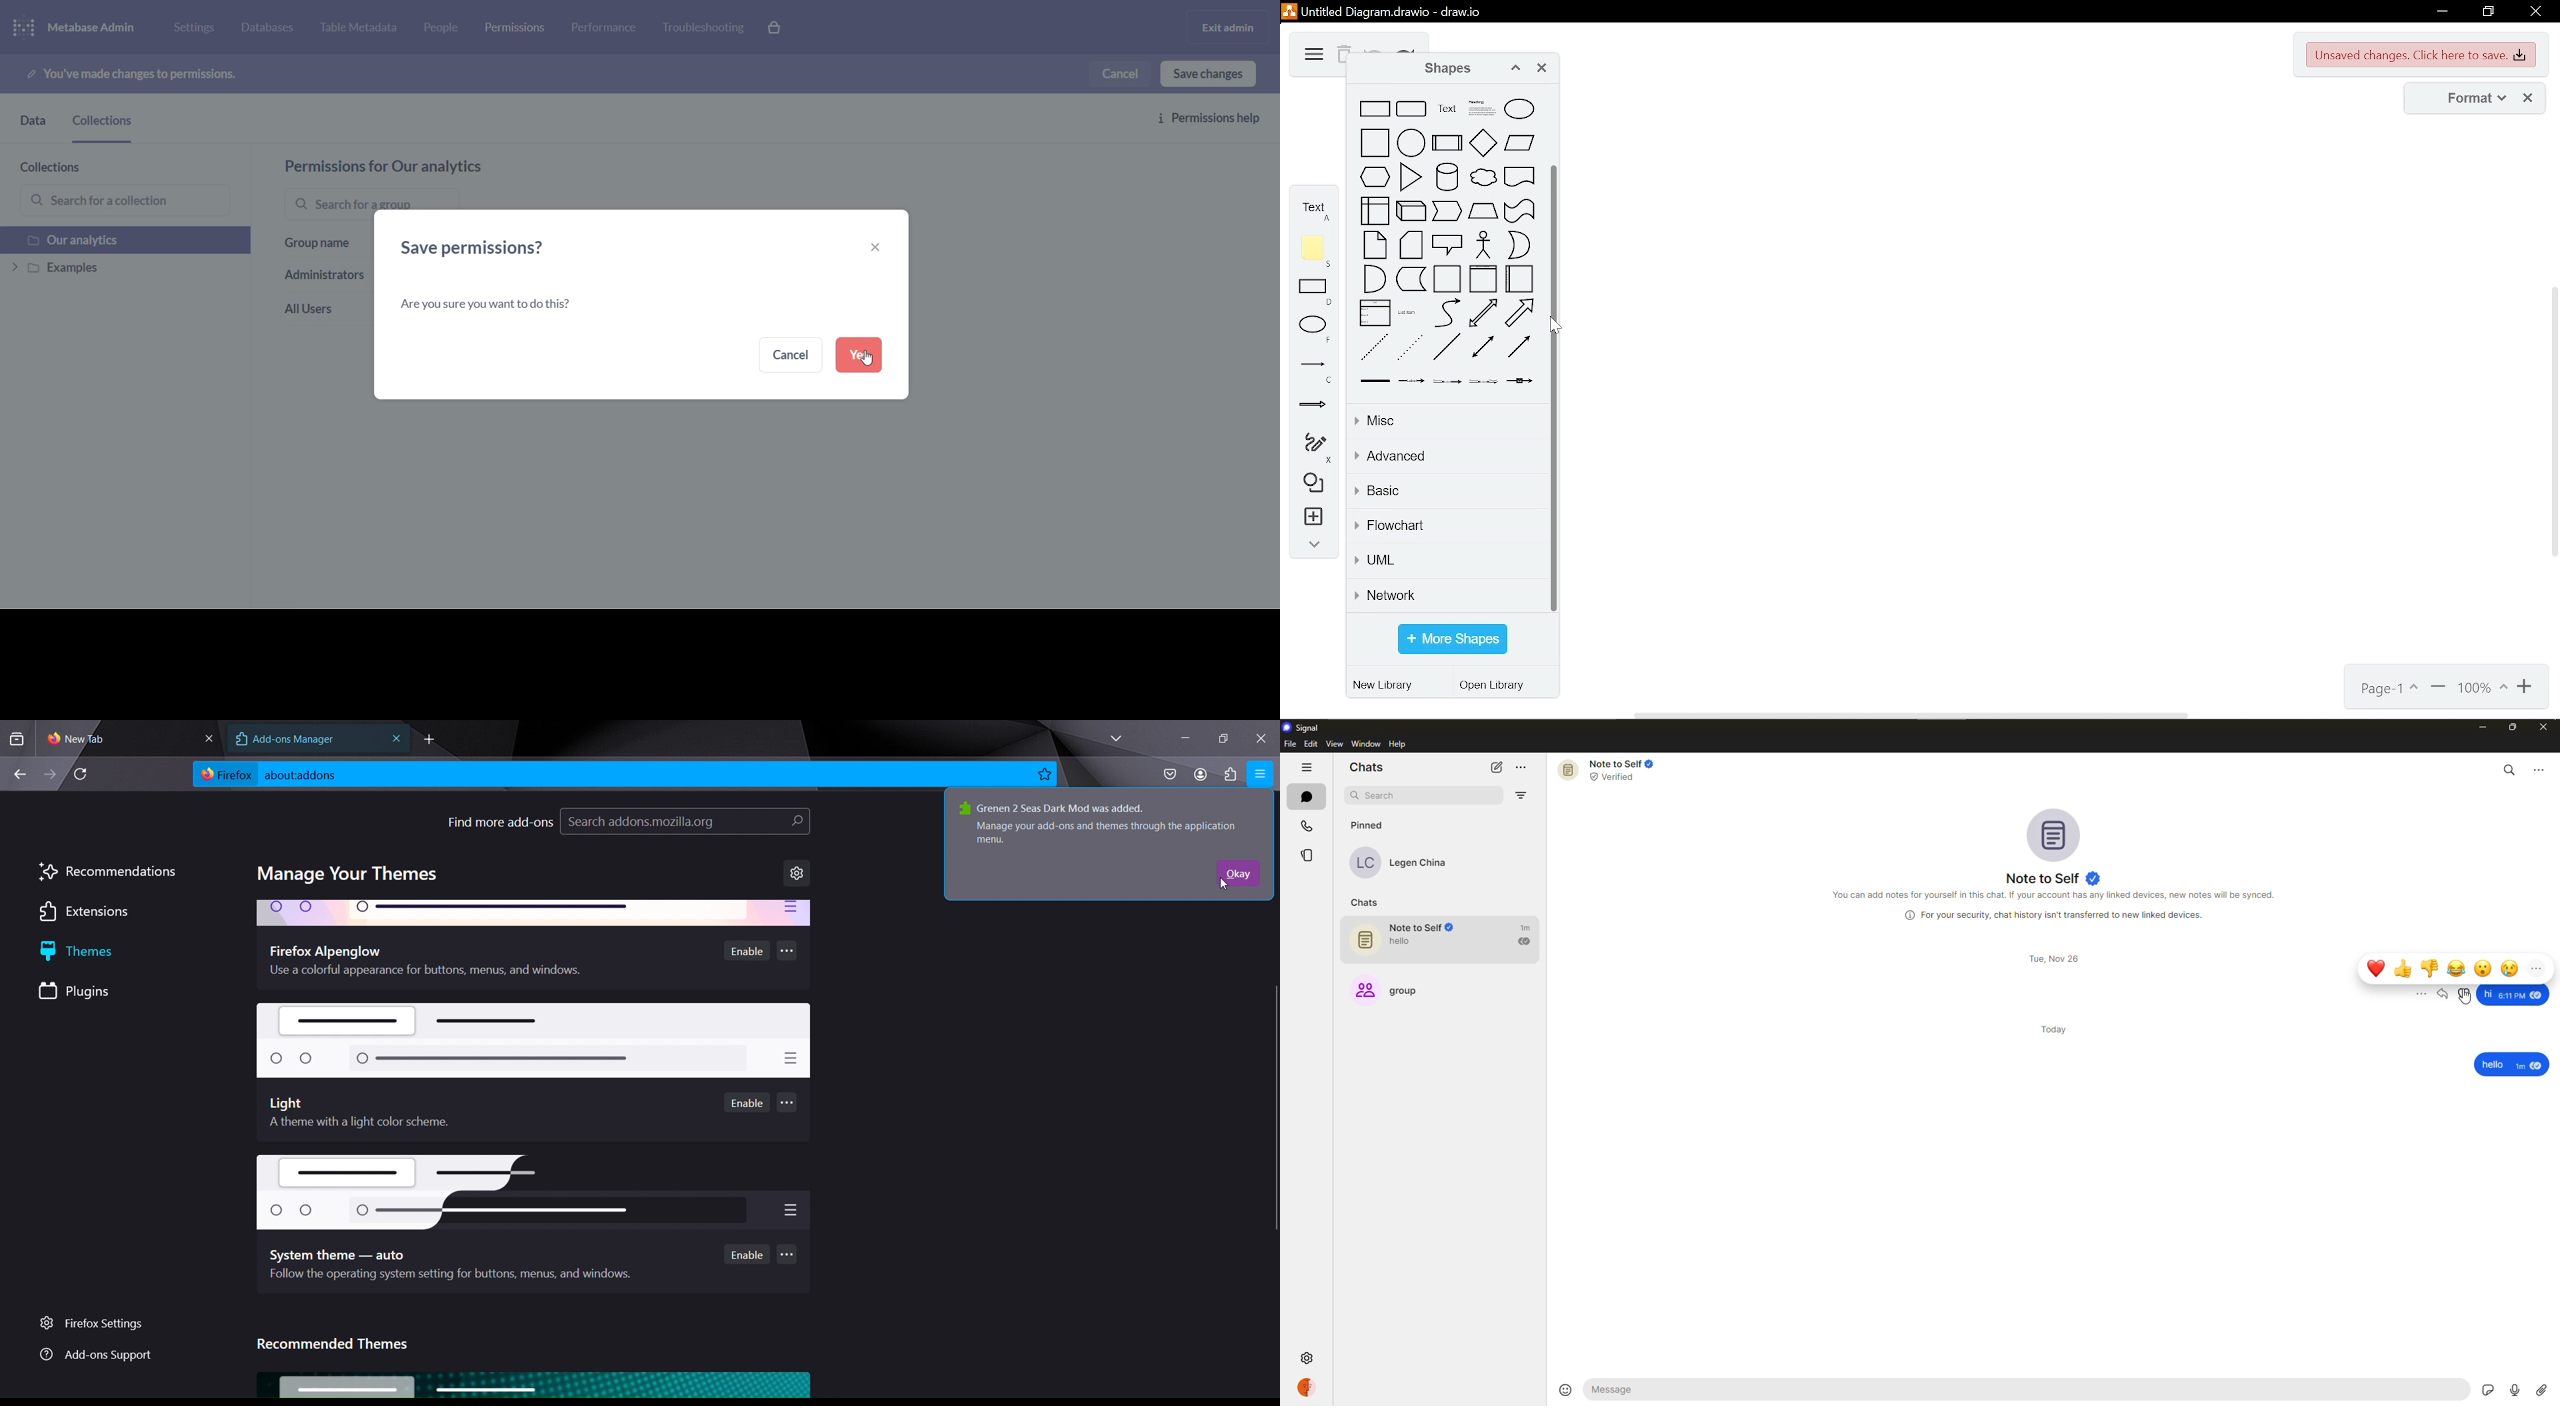 The height and width of the screenshot is (1428, 2576). Describe the element at coordinates (1447, 176) in the screenshot. I see `cylinder` at that location.